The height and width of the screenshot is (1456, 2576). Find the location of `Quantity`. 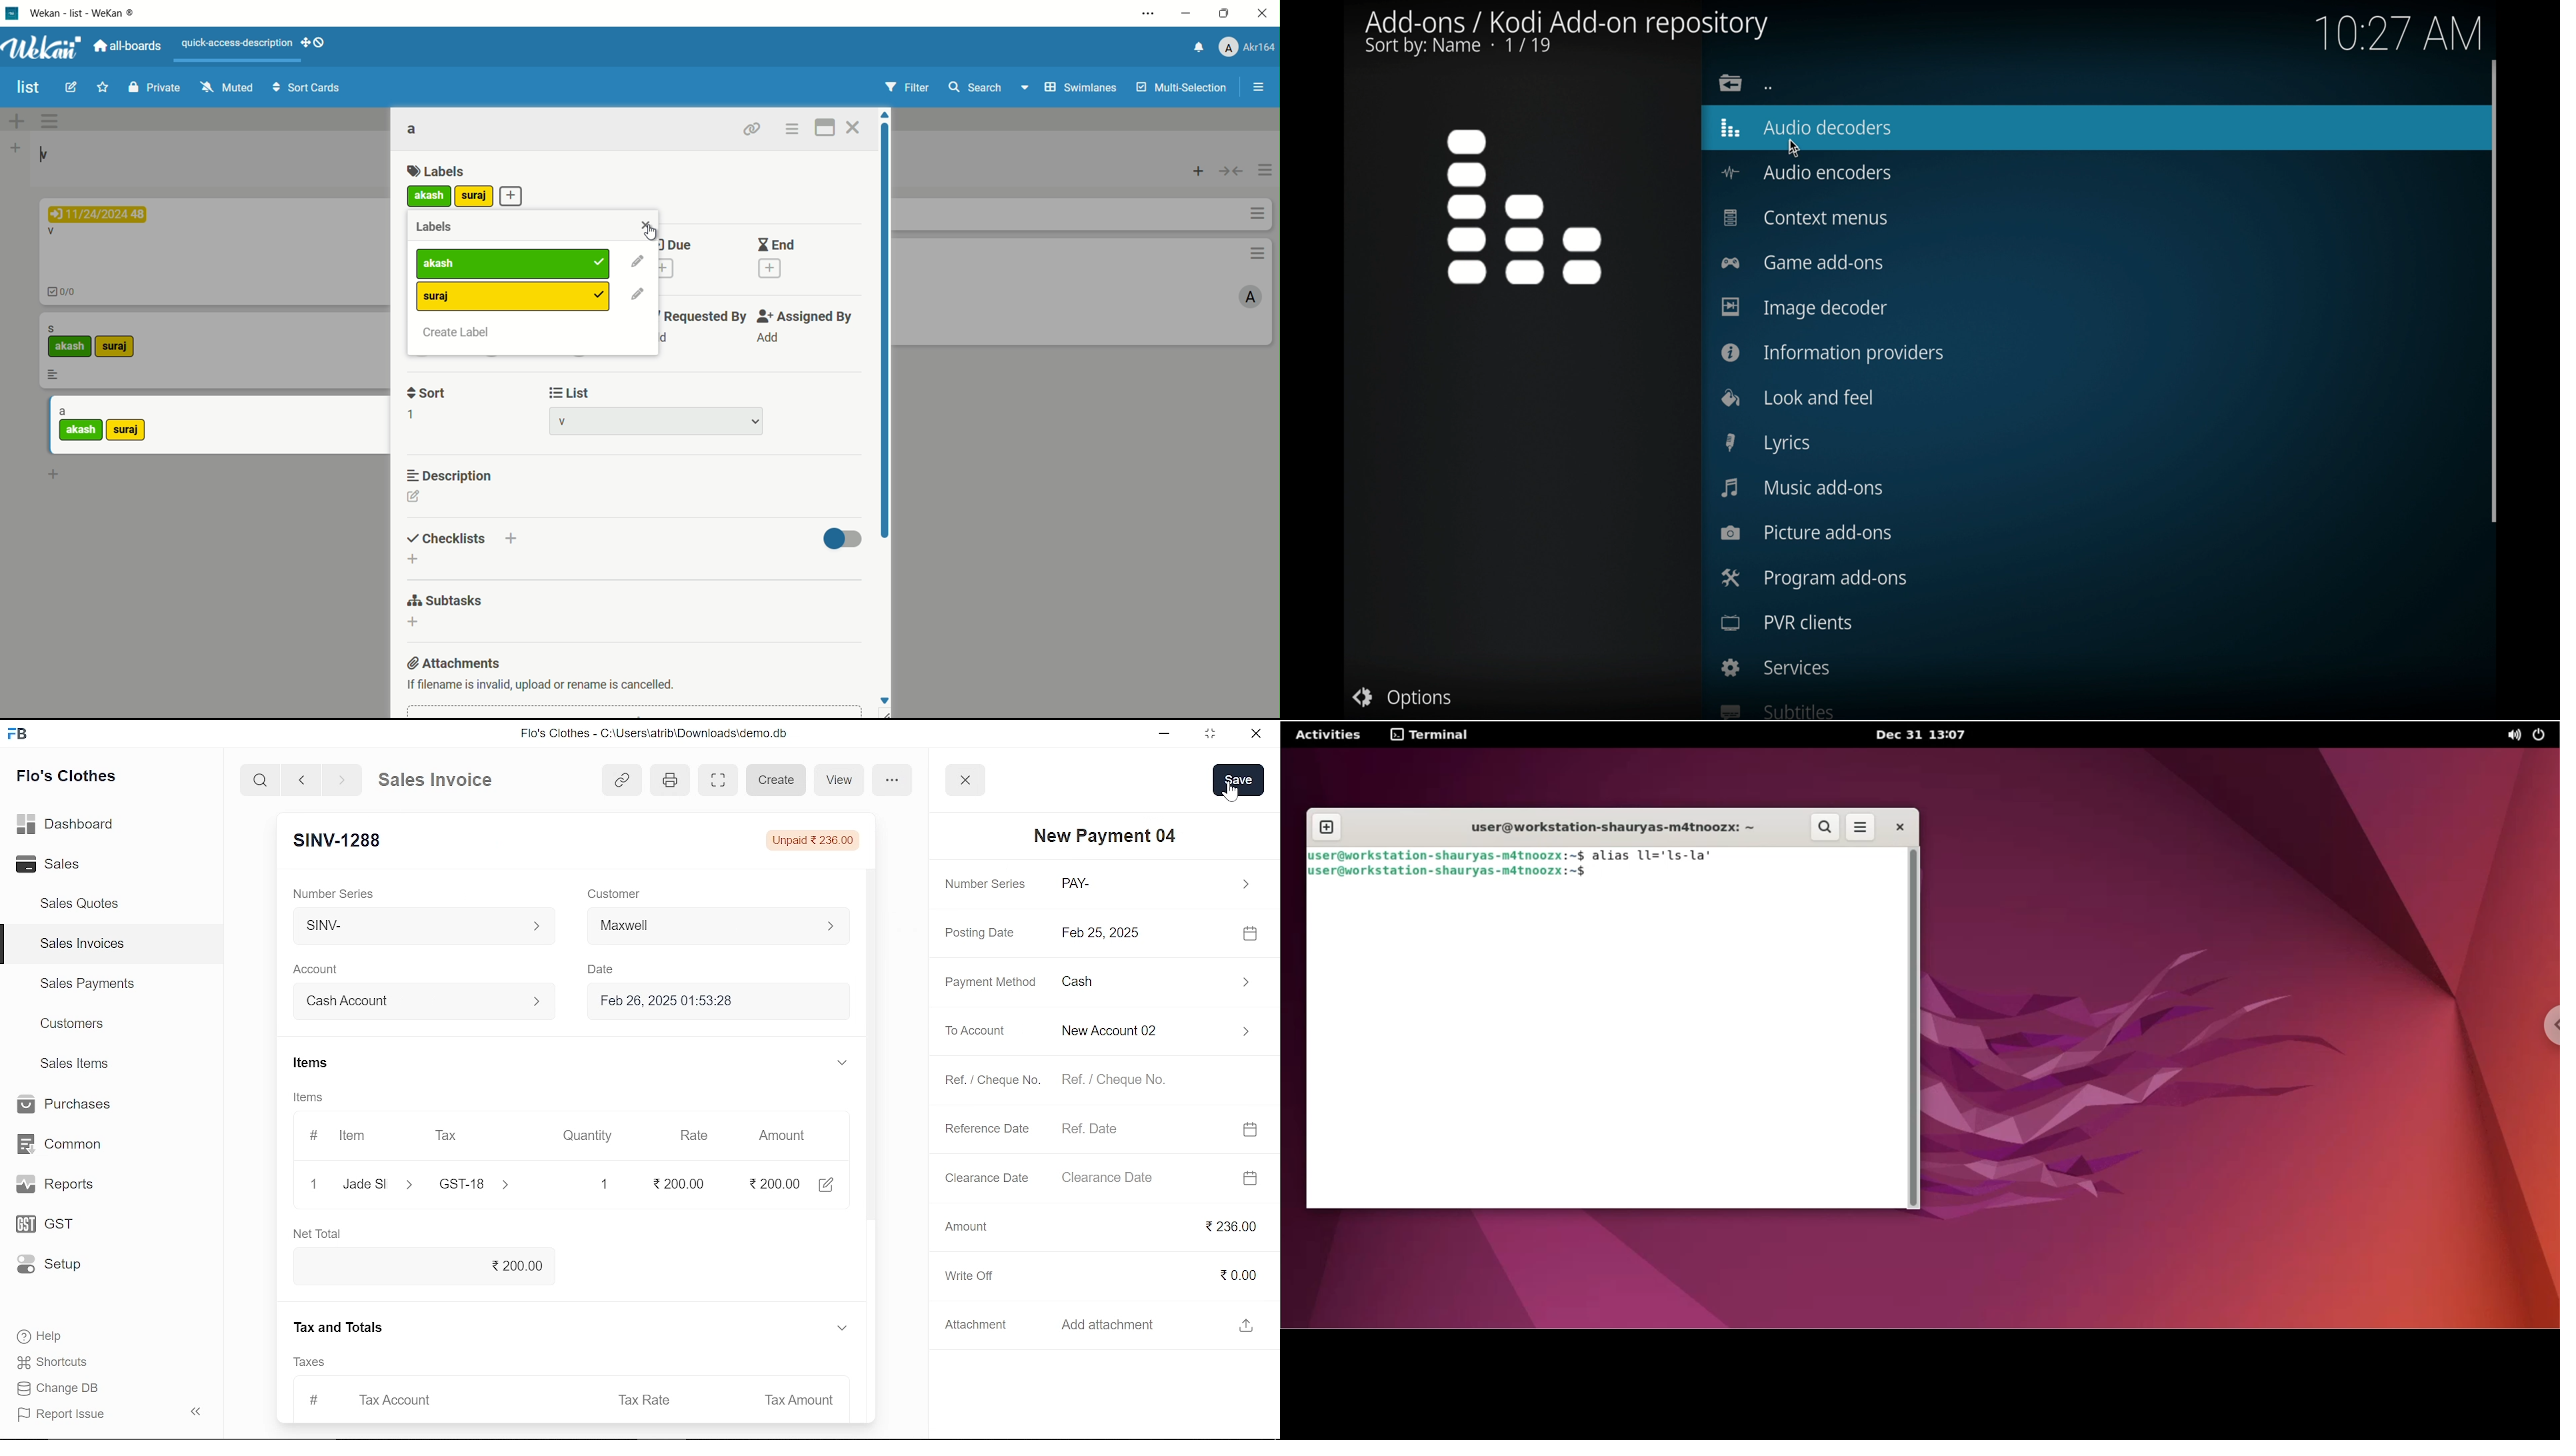

Quantity is located at coordinates (585, 1136).